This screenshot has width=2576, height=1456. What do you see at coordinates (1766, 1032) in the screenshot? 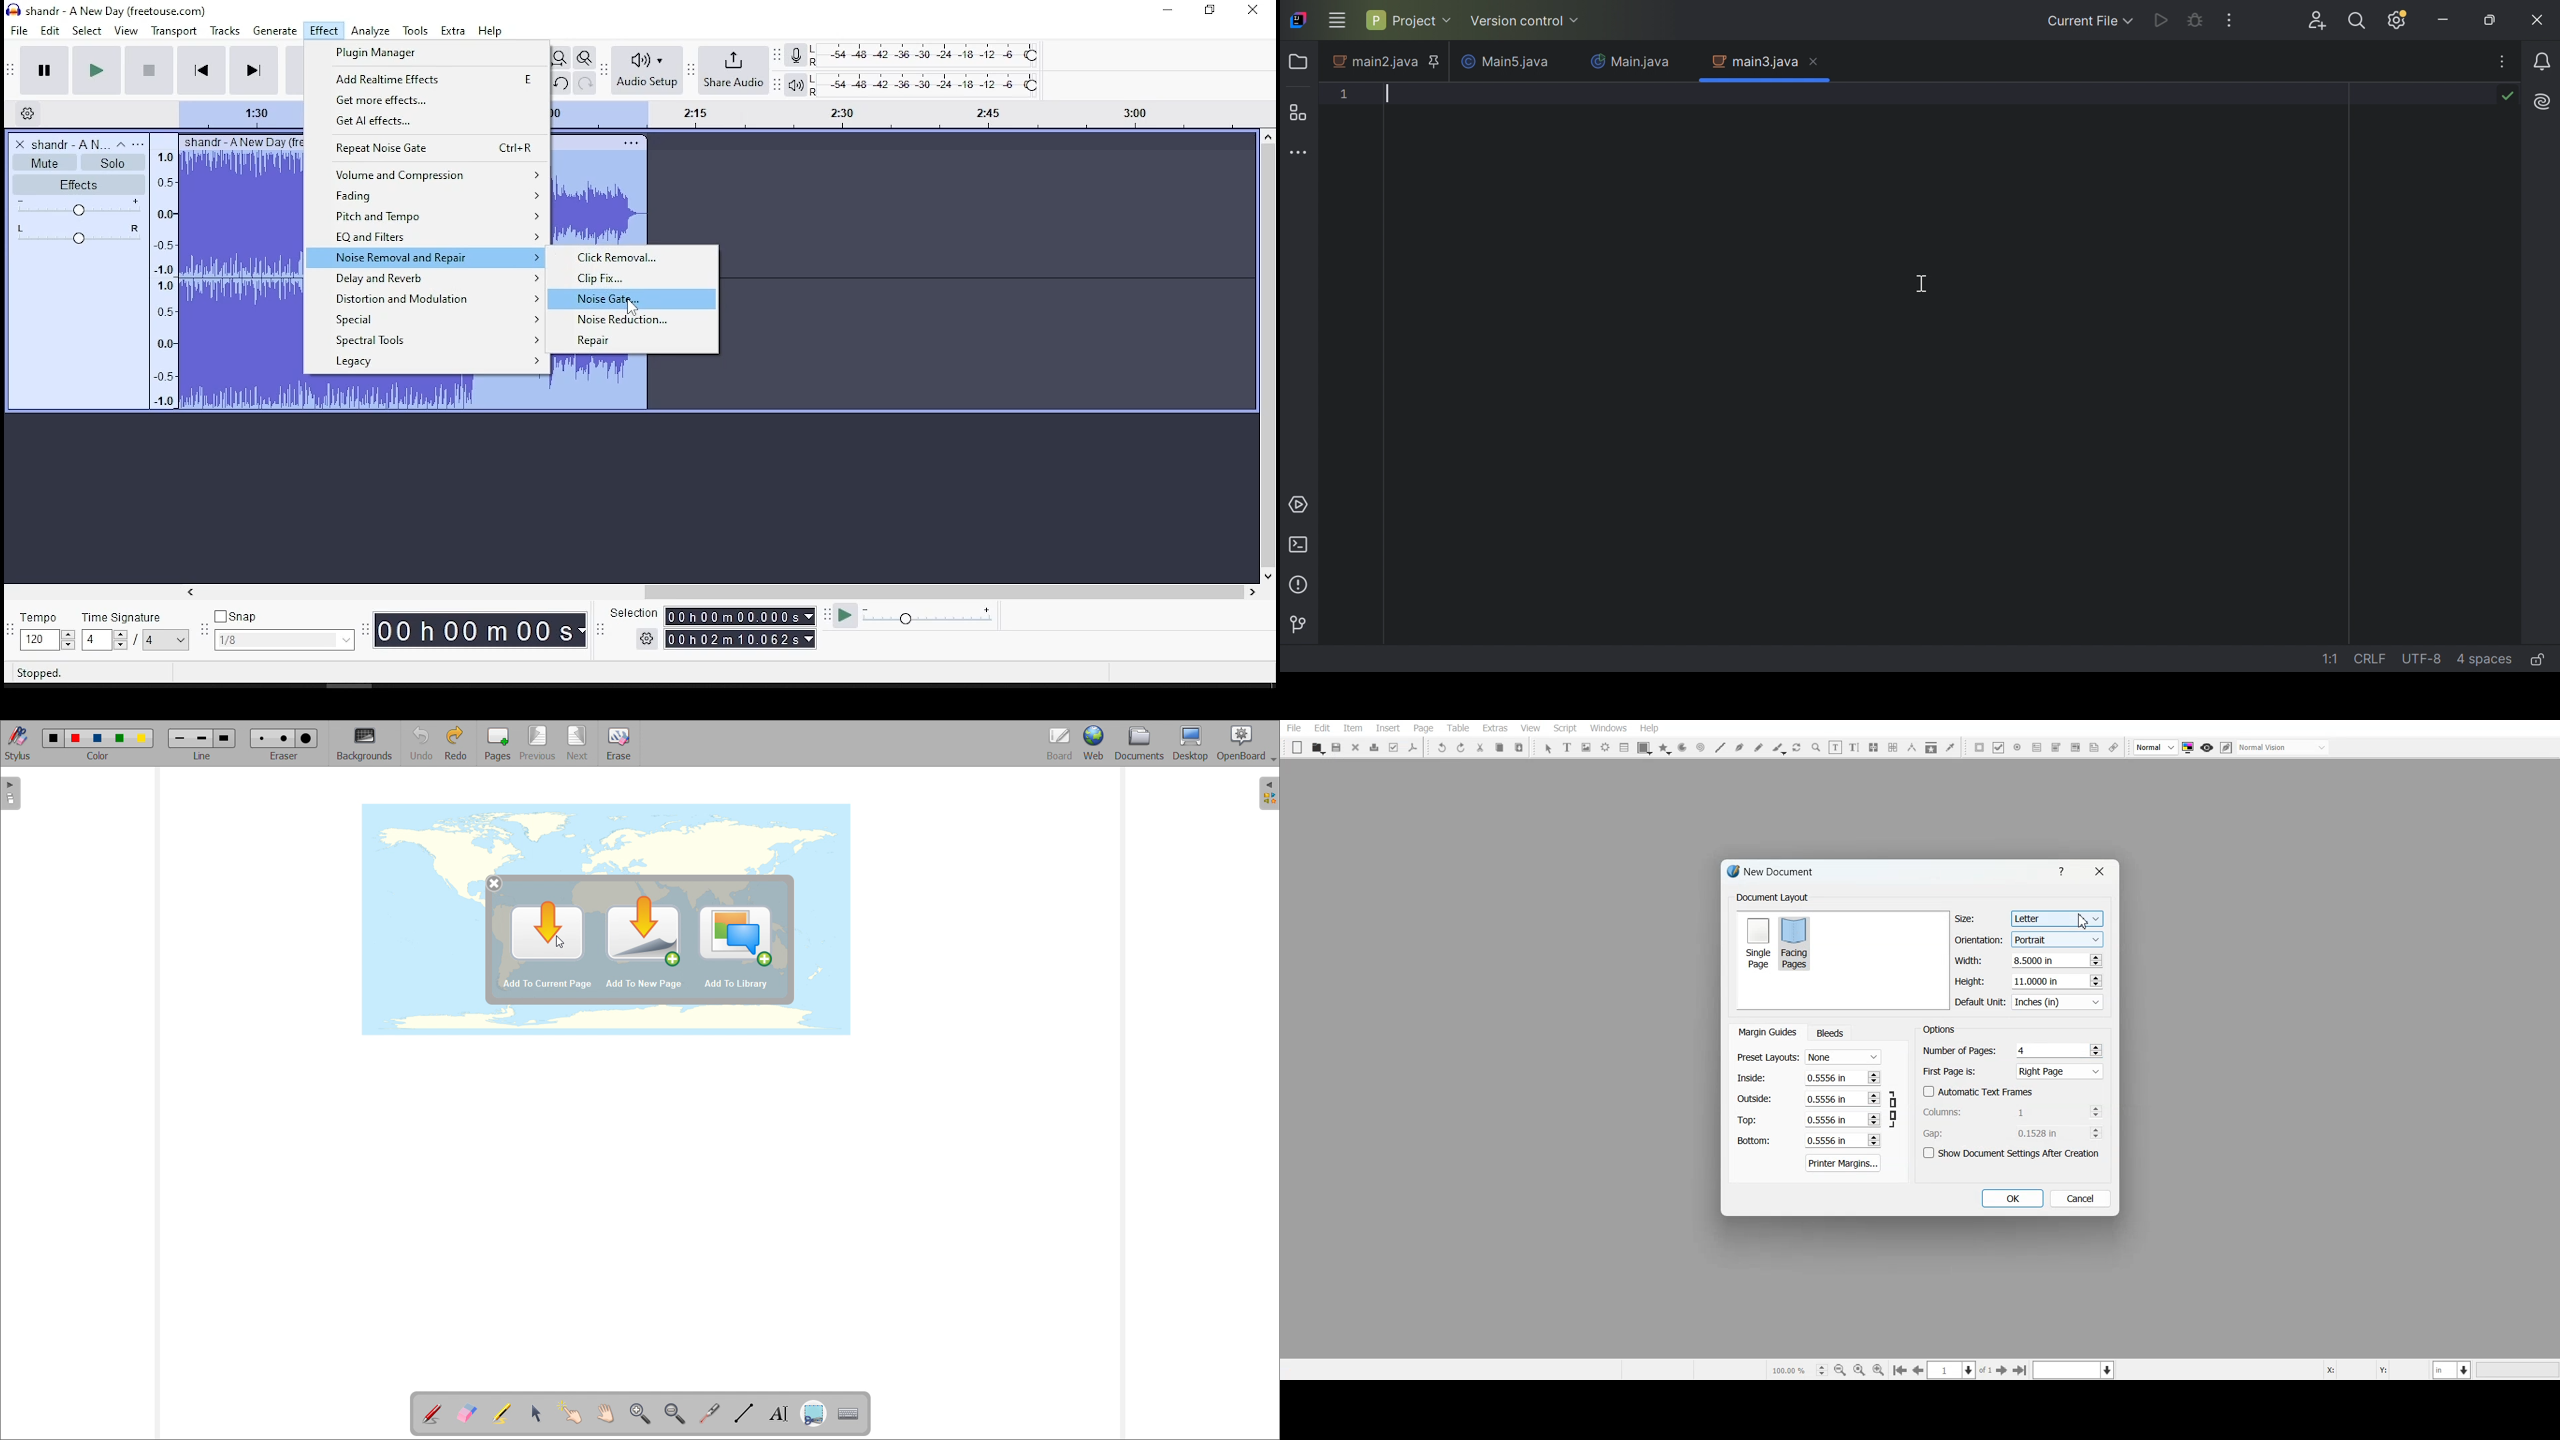
I see `Margin Guides` at bounding box center [1766, 1032].